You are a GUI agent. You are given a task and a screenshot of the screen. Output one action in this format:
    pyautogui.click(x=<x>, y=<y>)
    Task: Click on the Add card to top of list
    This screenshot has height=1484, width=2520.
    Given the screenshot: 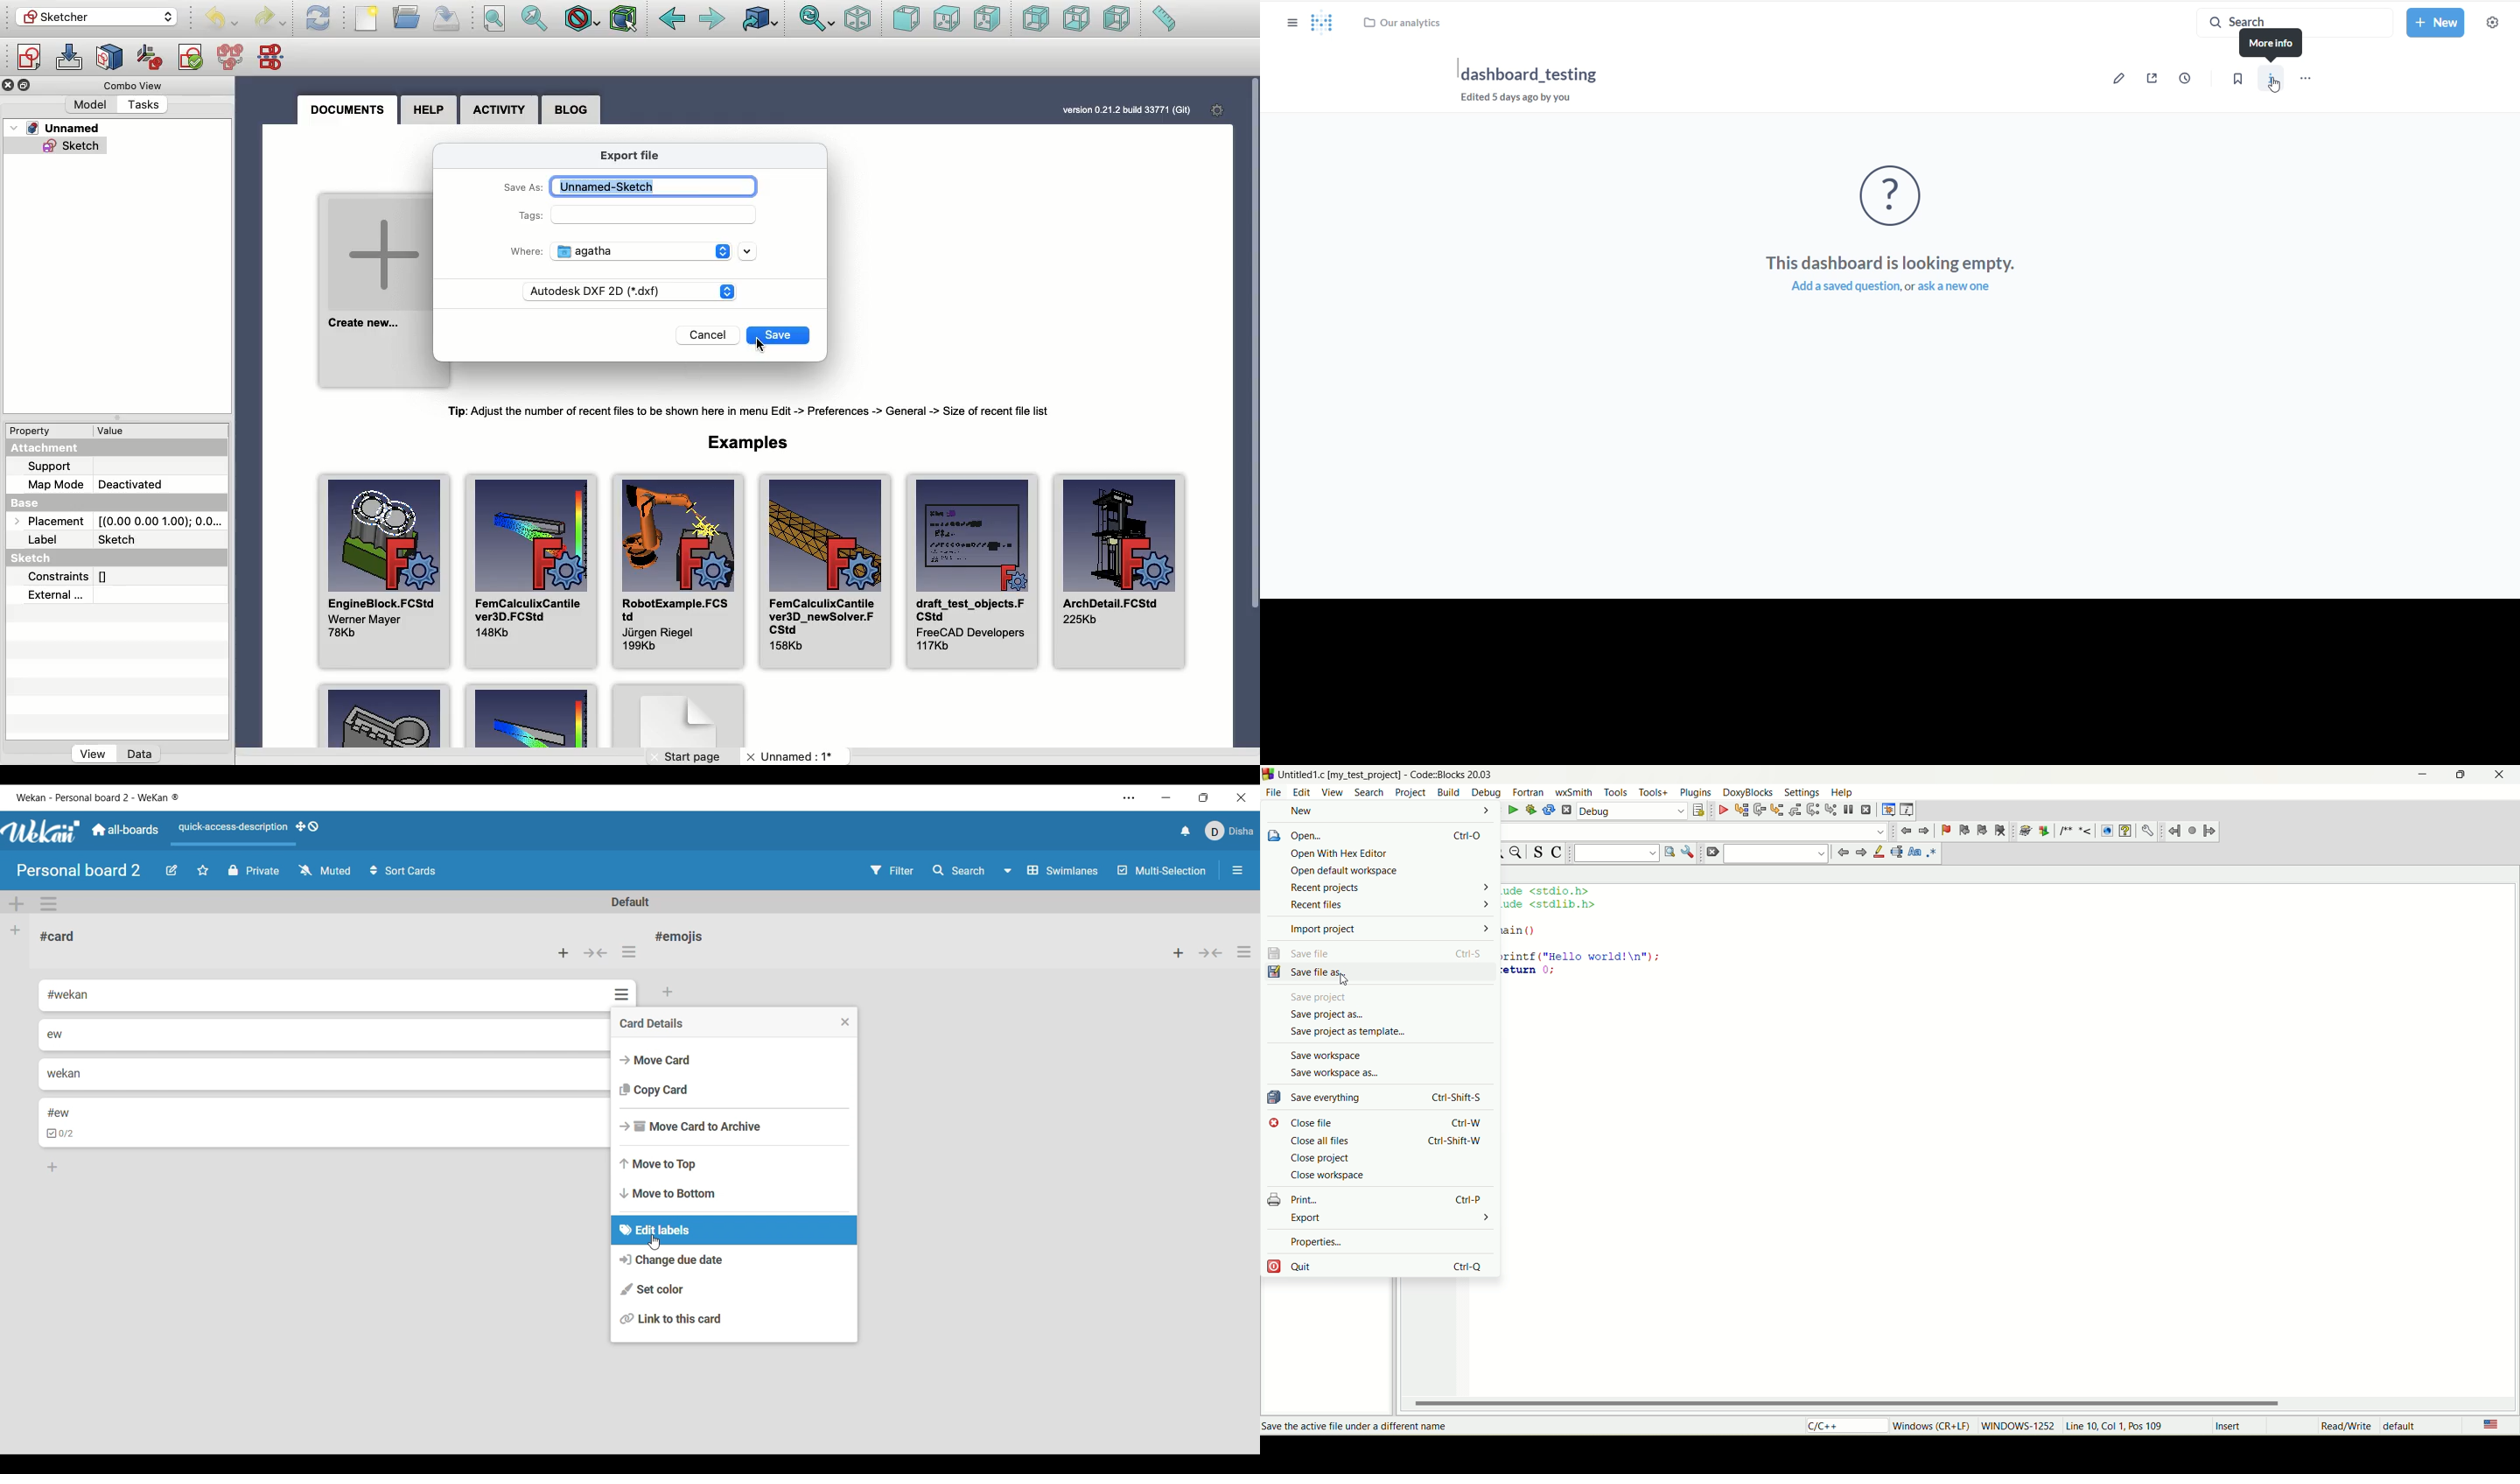 What is the action you would take?
    pyautogui.click(x=563, y=953)
    